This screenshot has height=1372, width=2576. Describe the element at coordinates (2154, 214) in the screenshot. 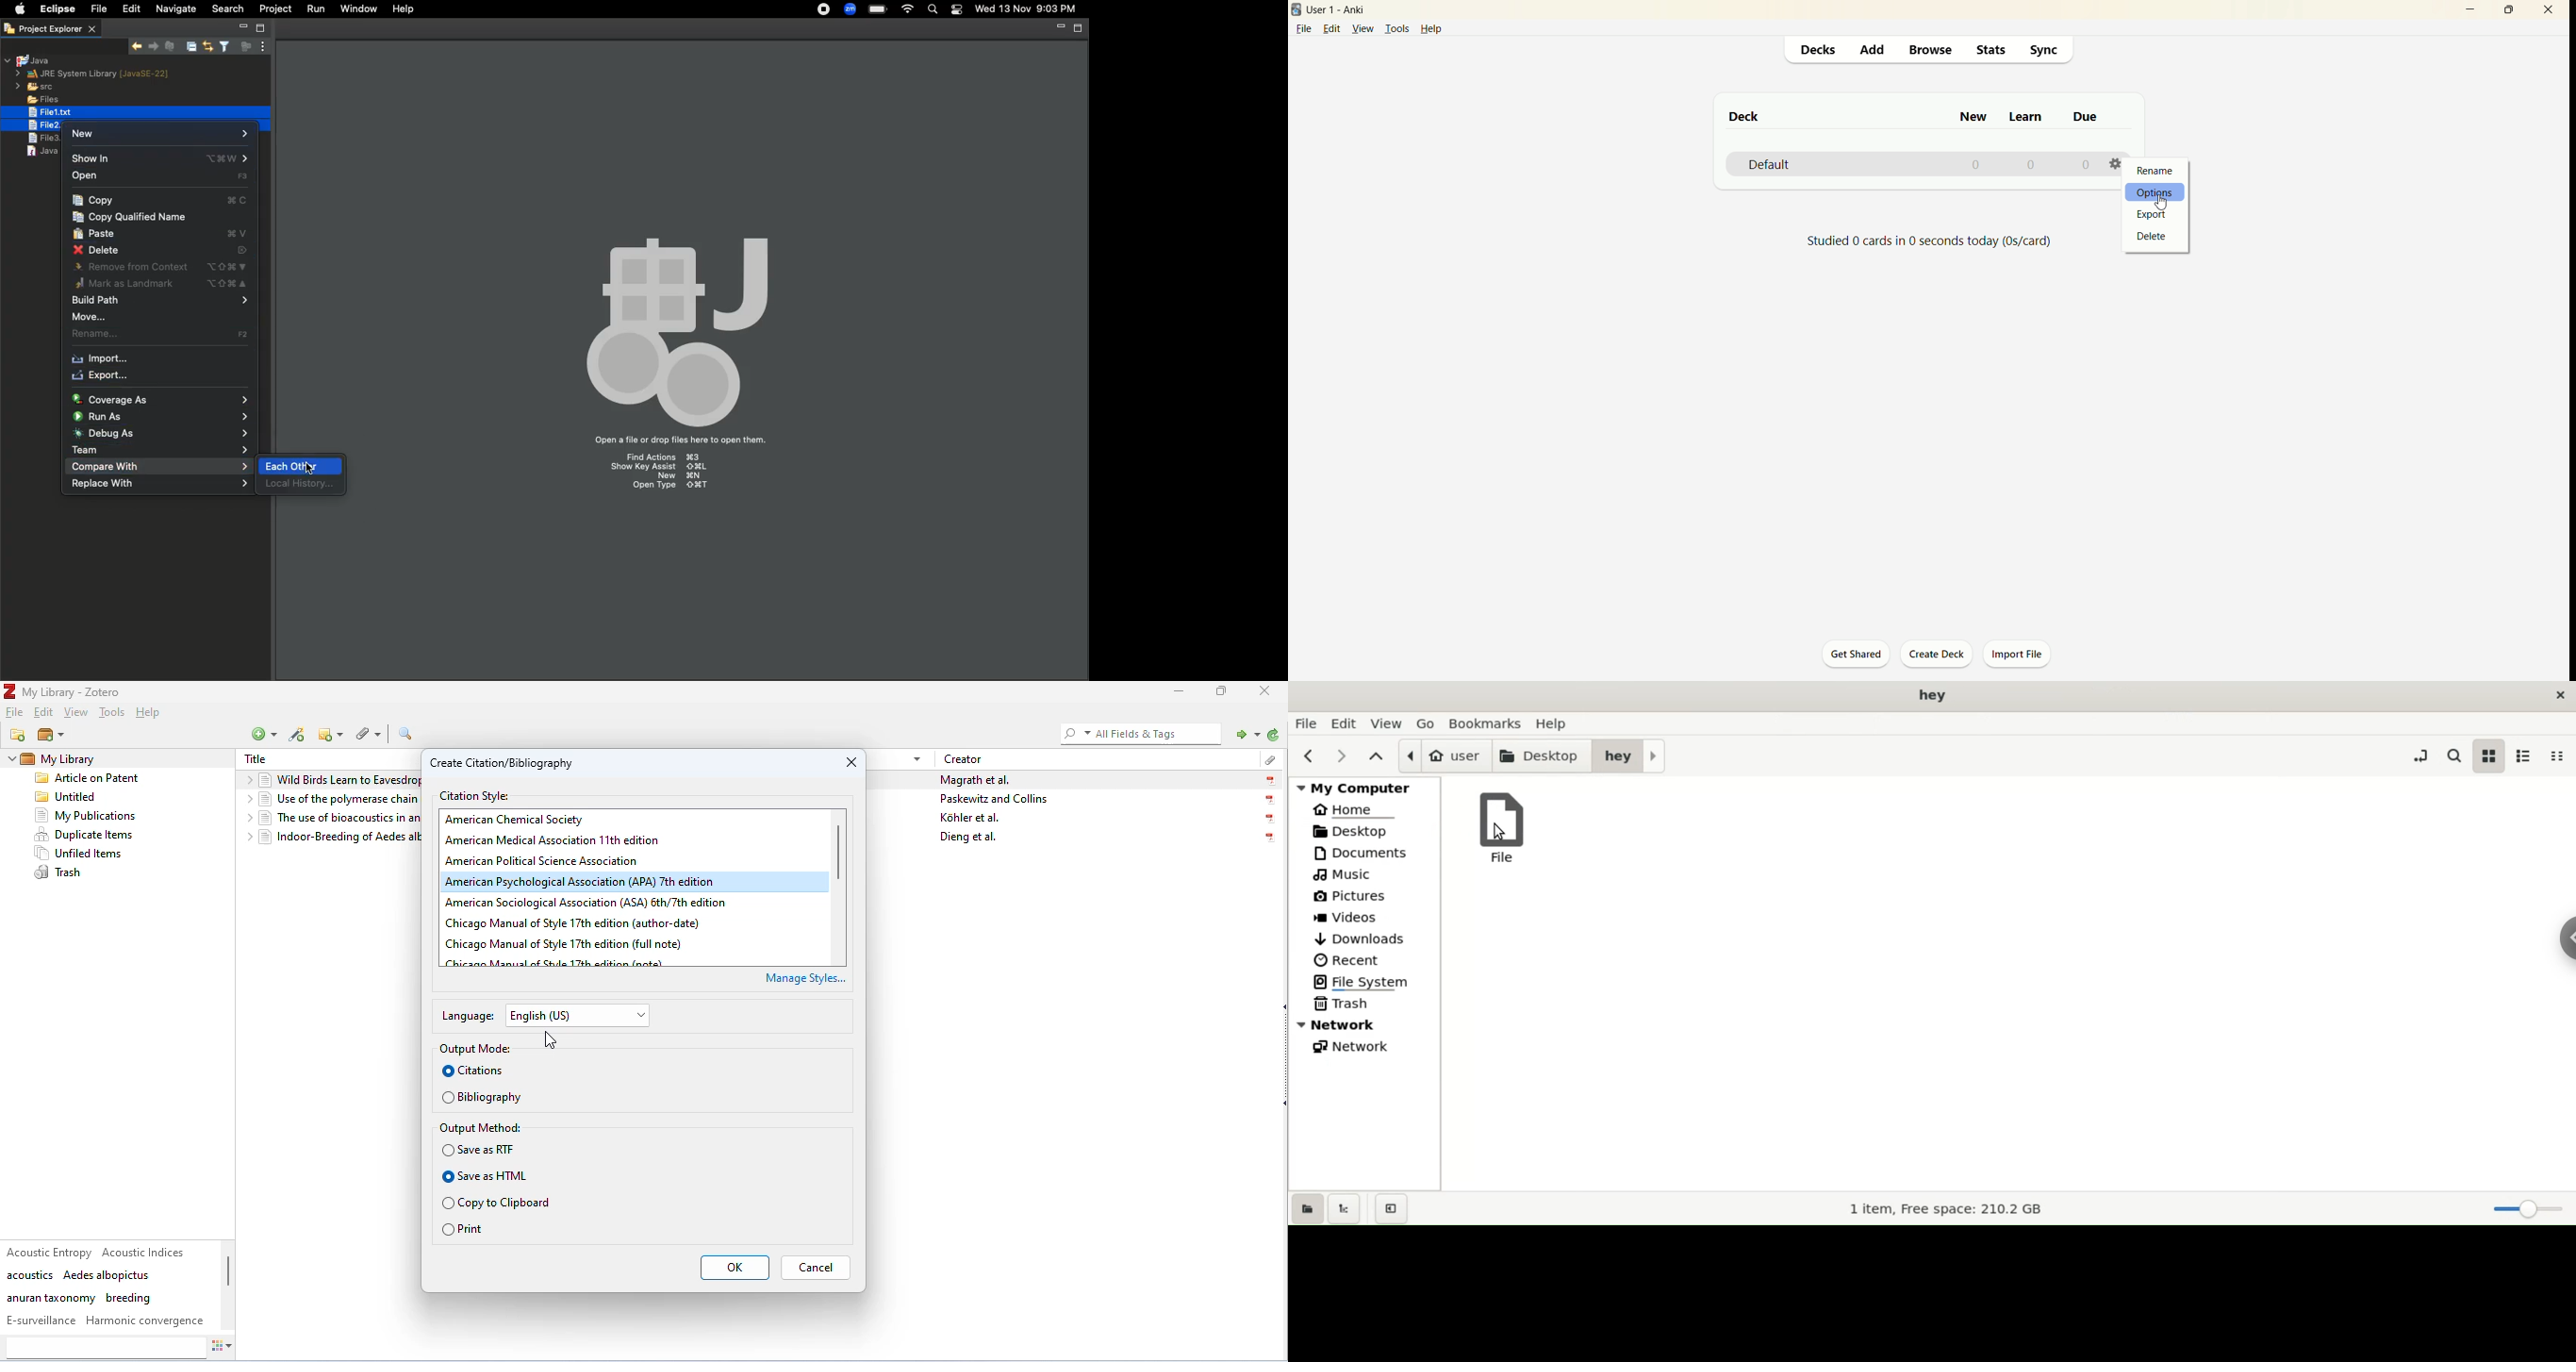

I see `export` at that location.